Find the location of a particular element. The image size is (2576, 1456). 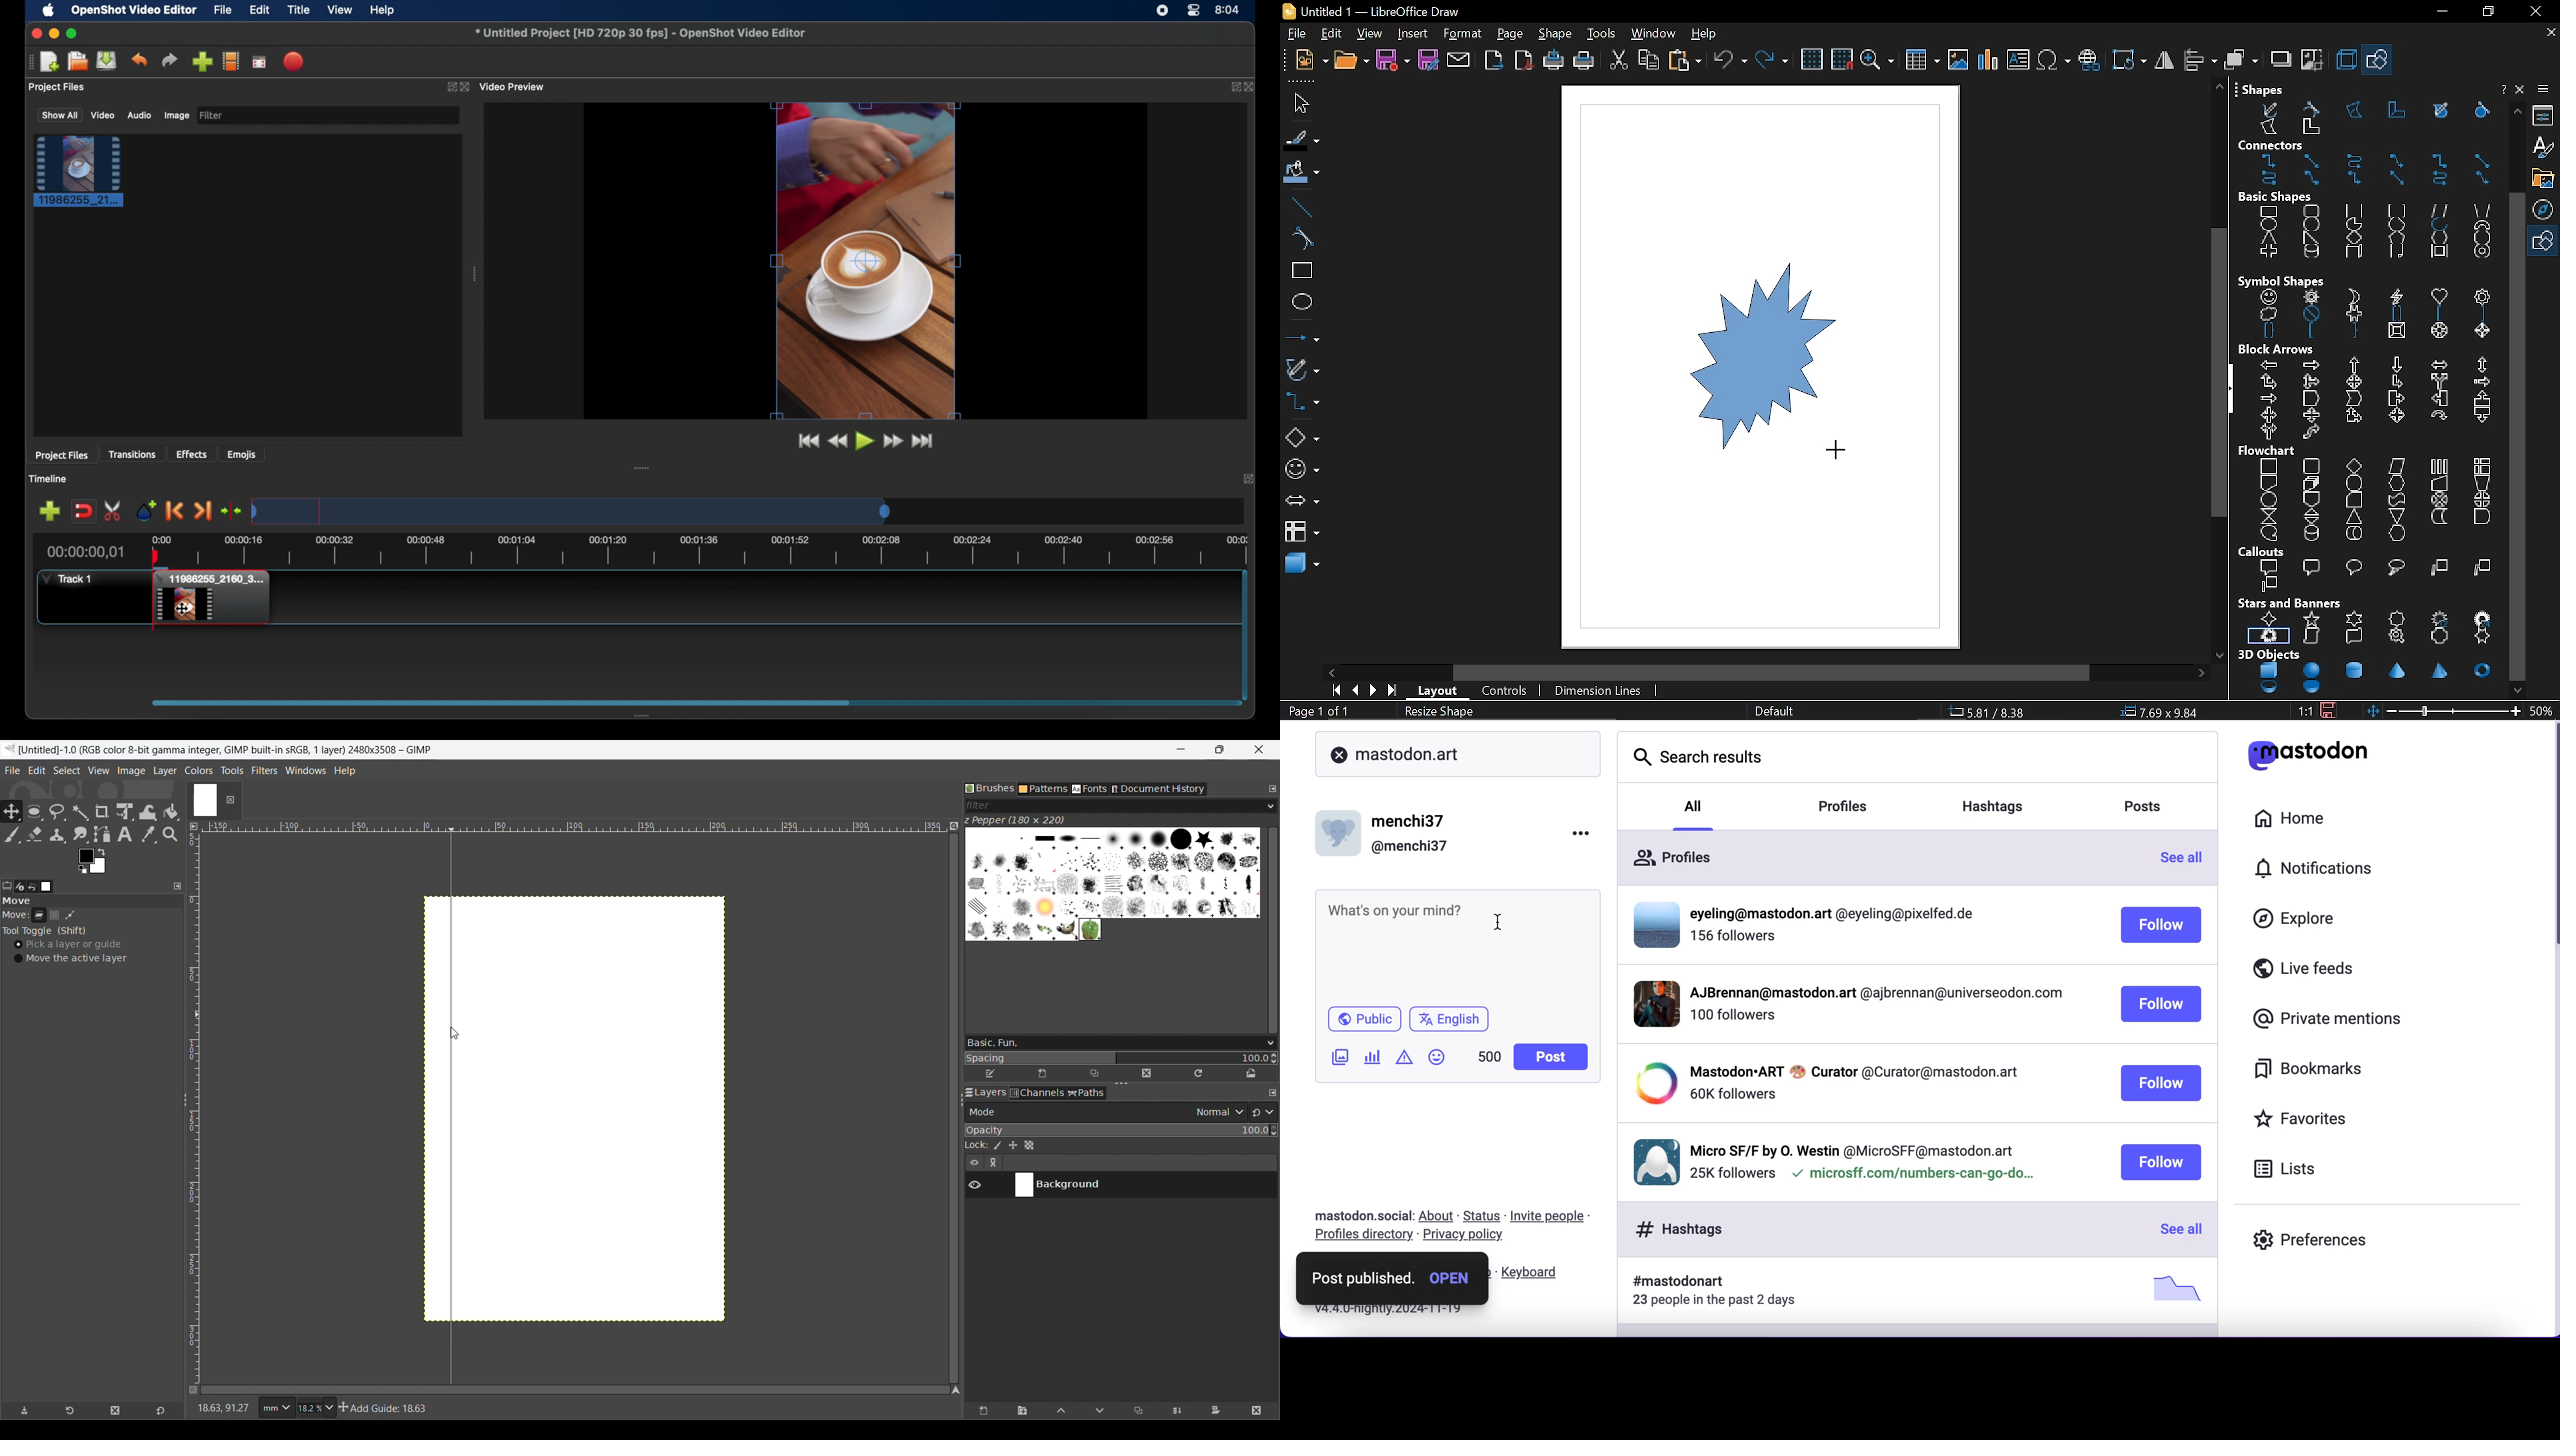

Vertical ruler is located at coordinates (197, 1105).